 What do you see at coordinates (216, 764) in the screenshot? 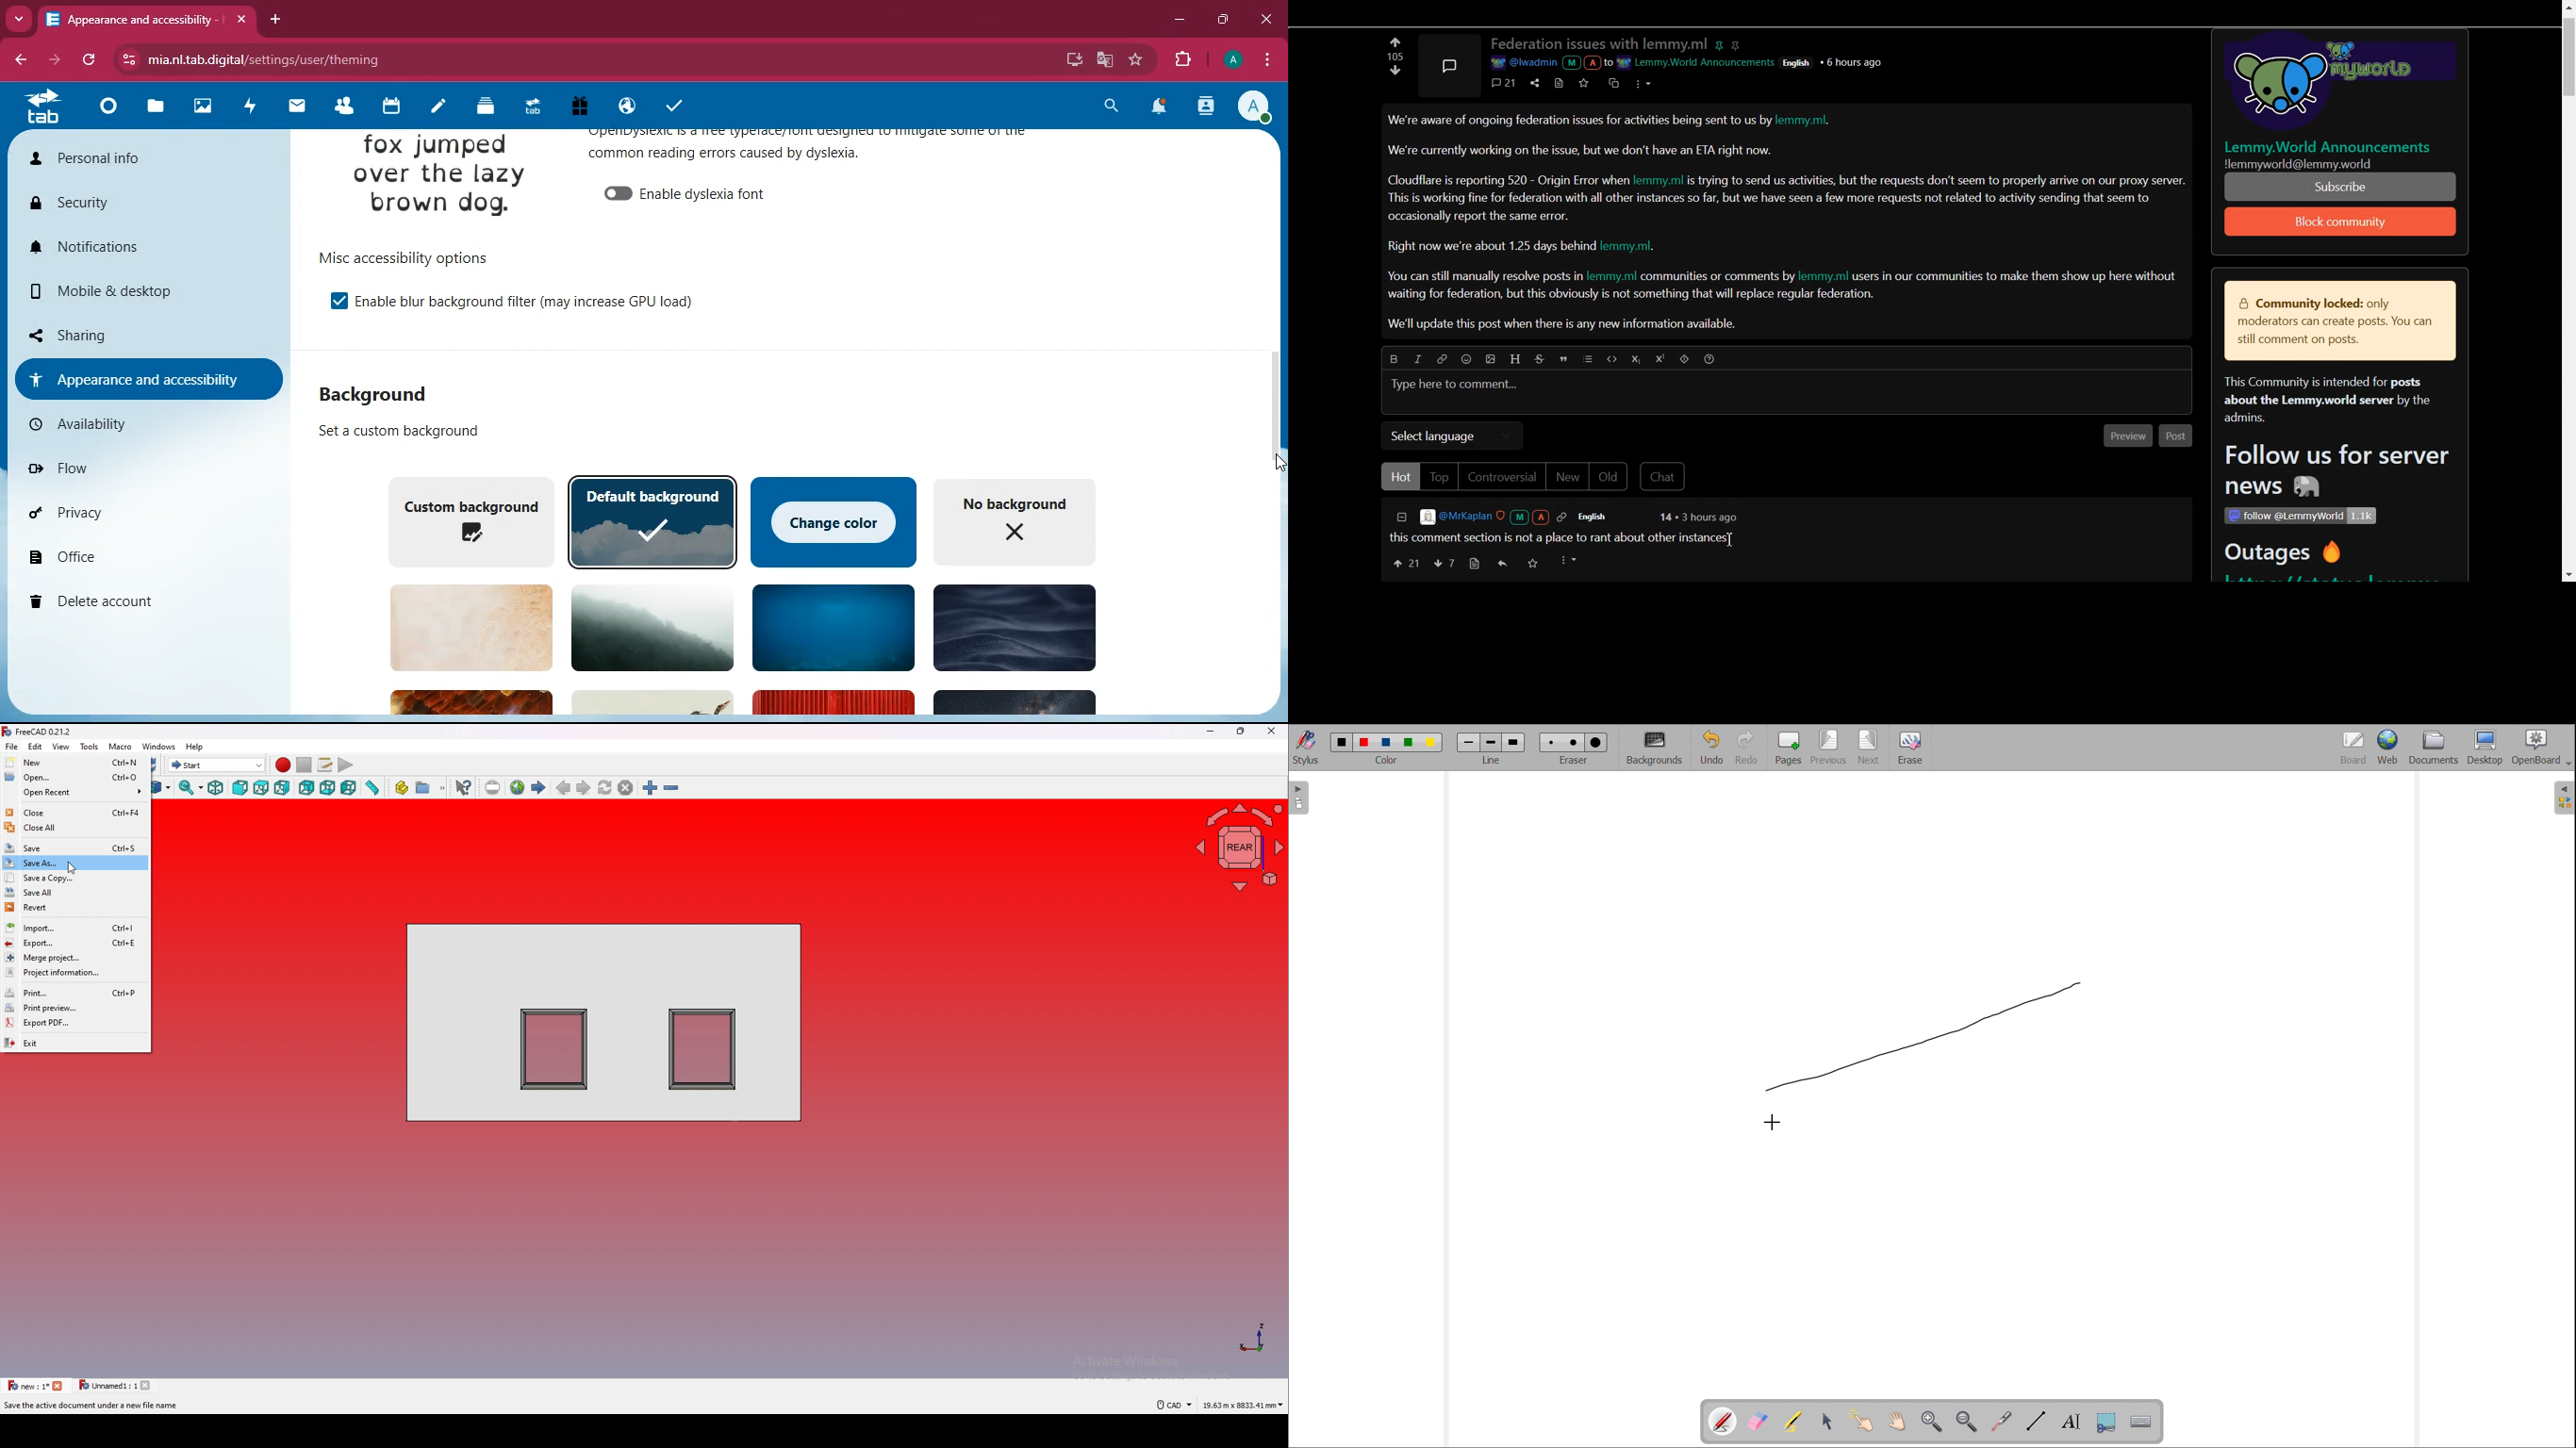
I see `switch between workbenches` at bounding box center [216, 764].